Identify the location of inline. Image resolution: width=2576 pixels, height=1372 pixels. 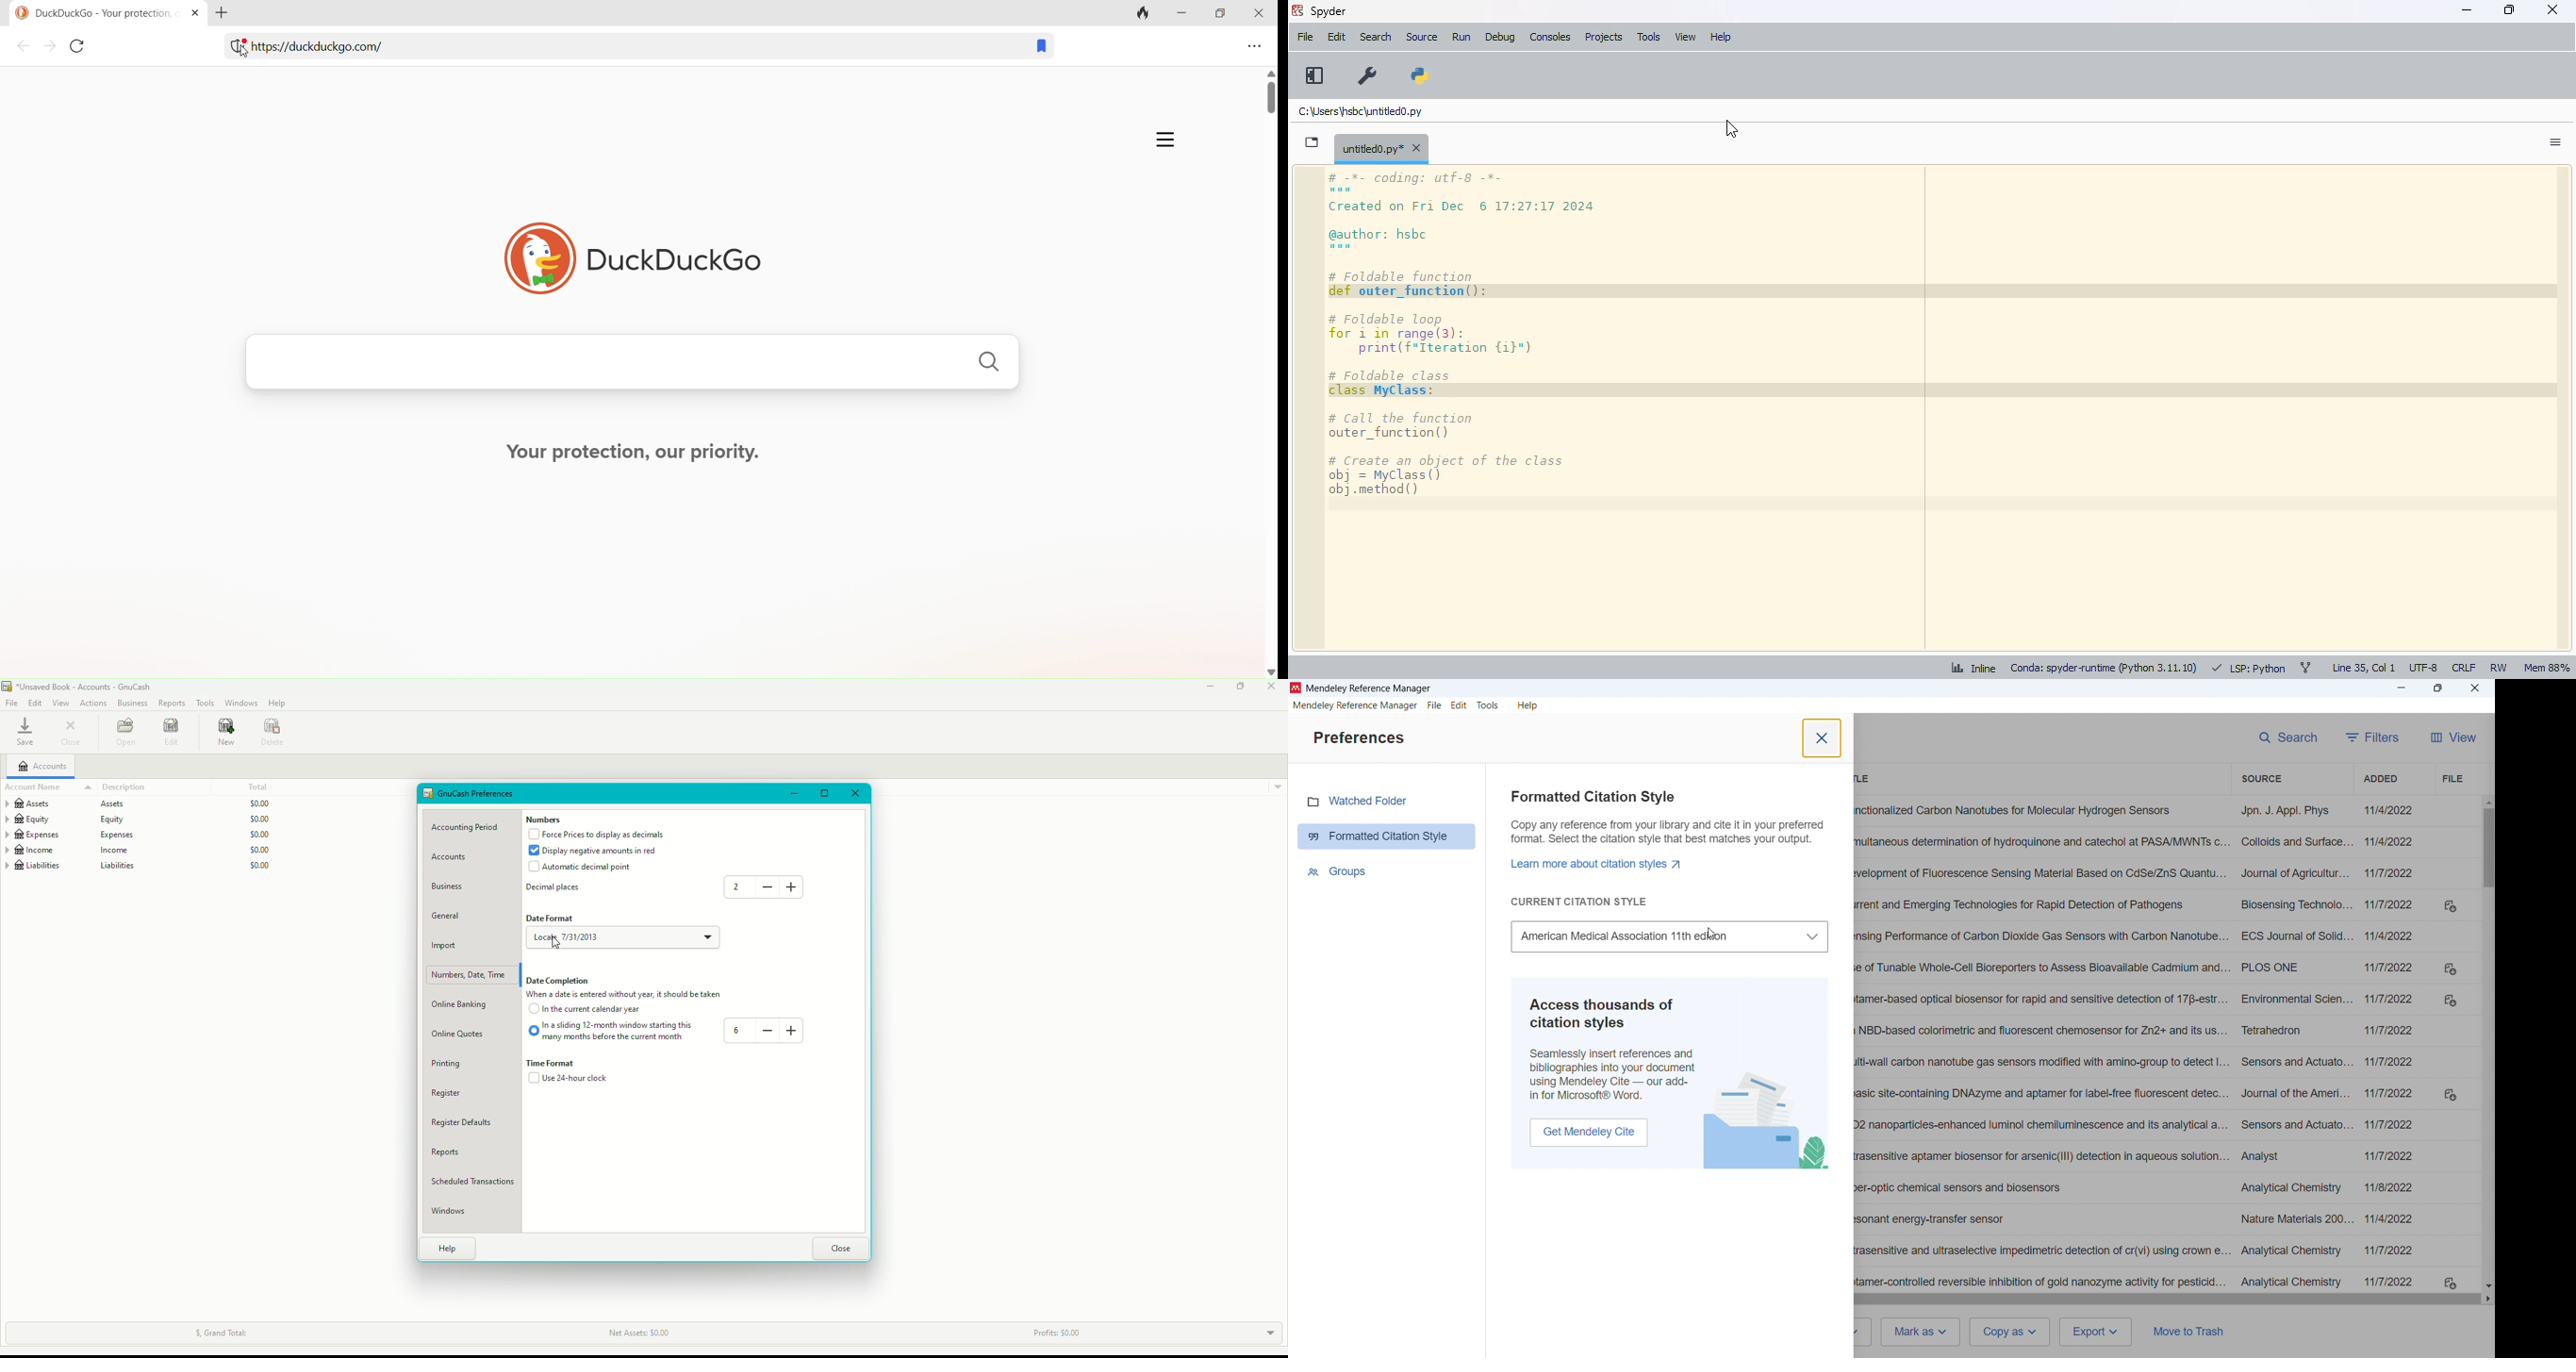
(1973, 668).